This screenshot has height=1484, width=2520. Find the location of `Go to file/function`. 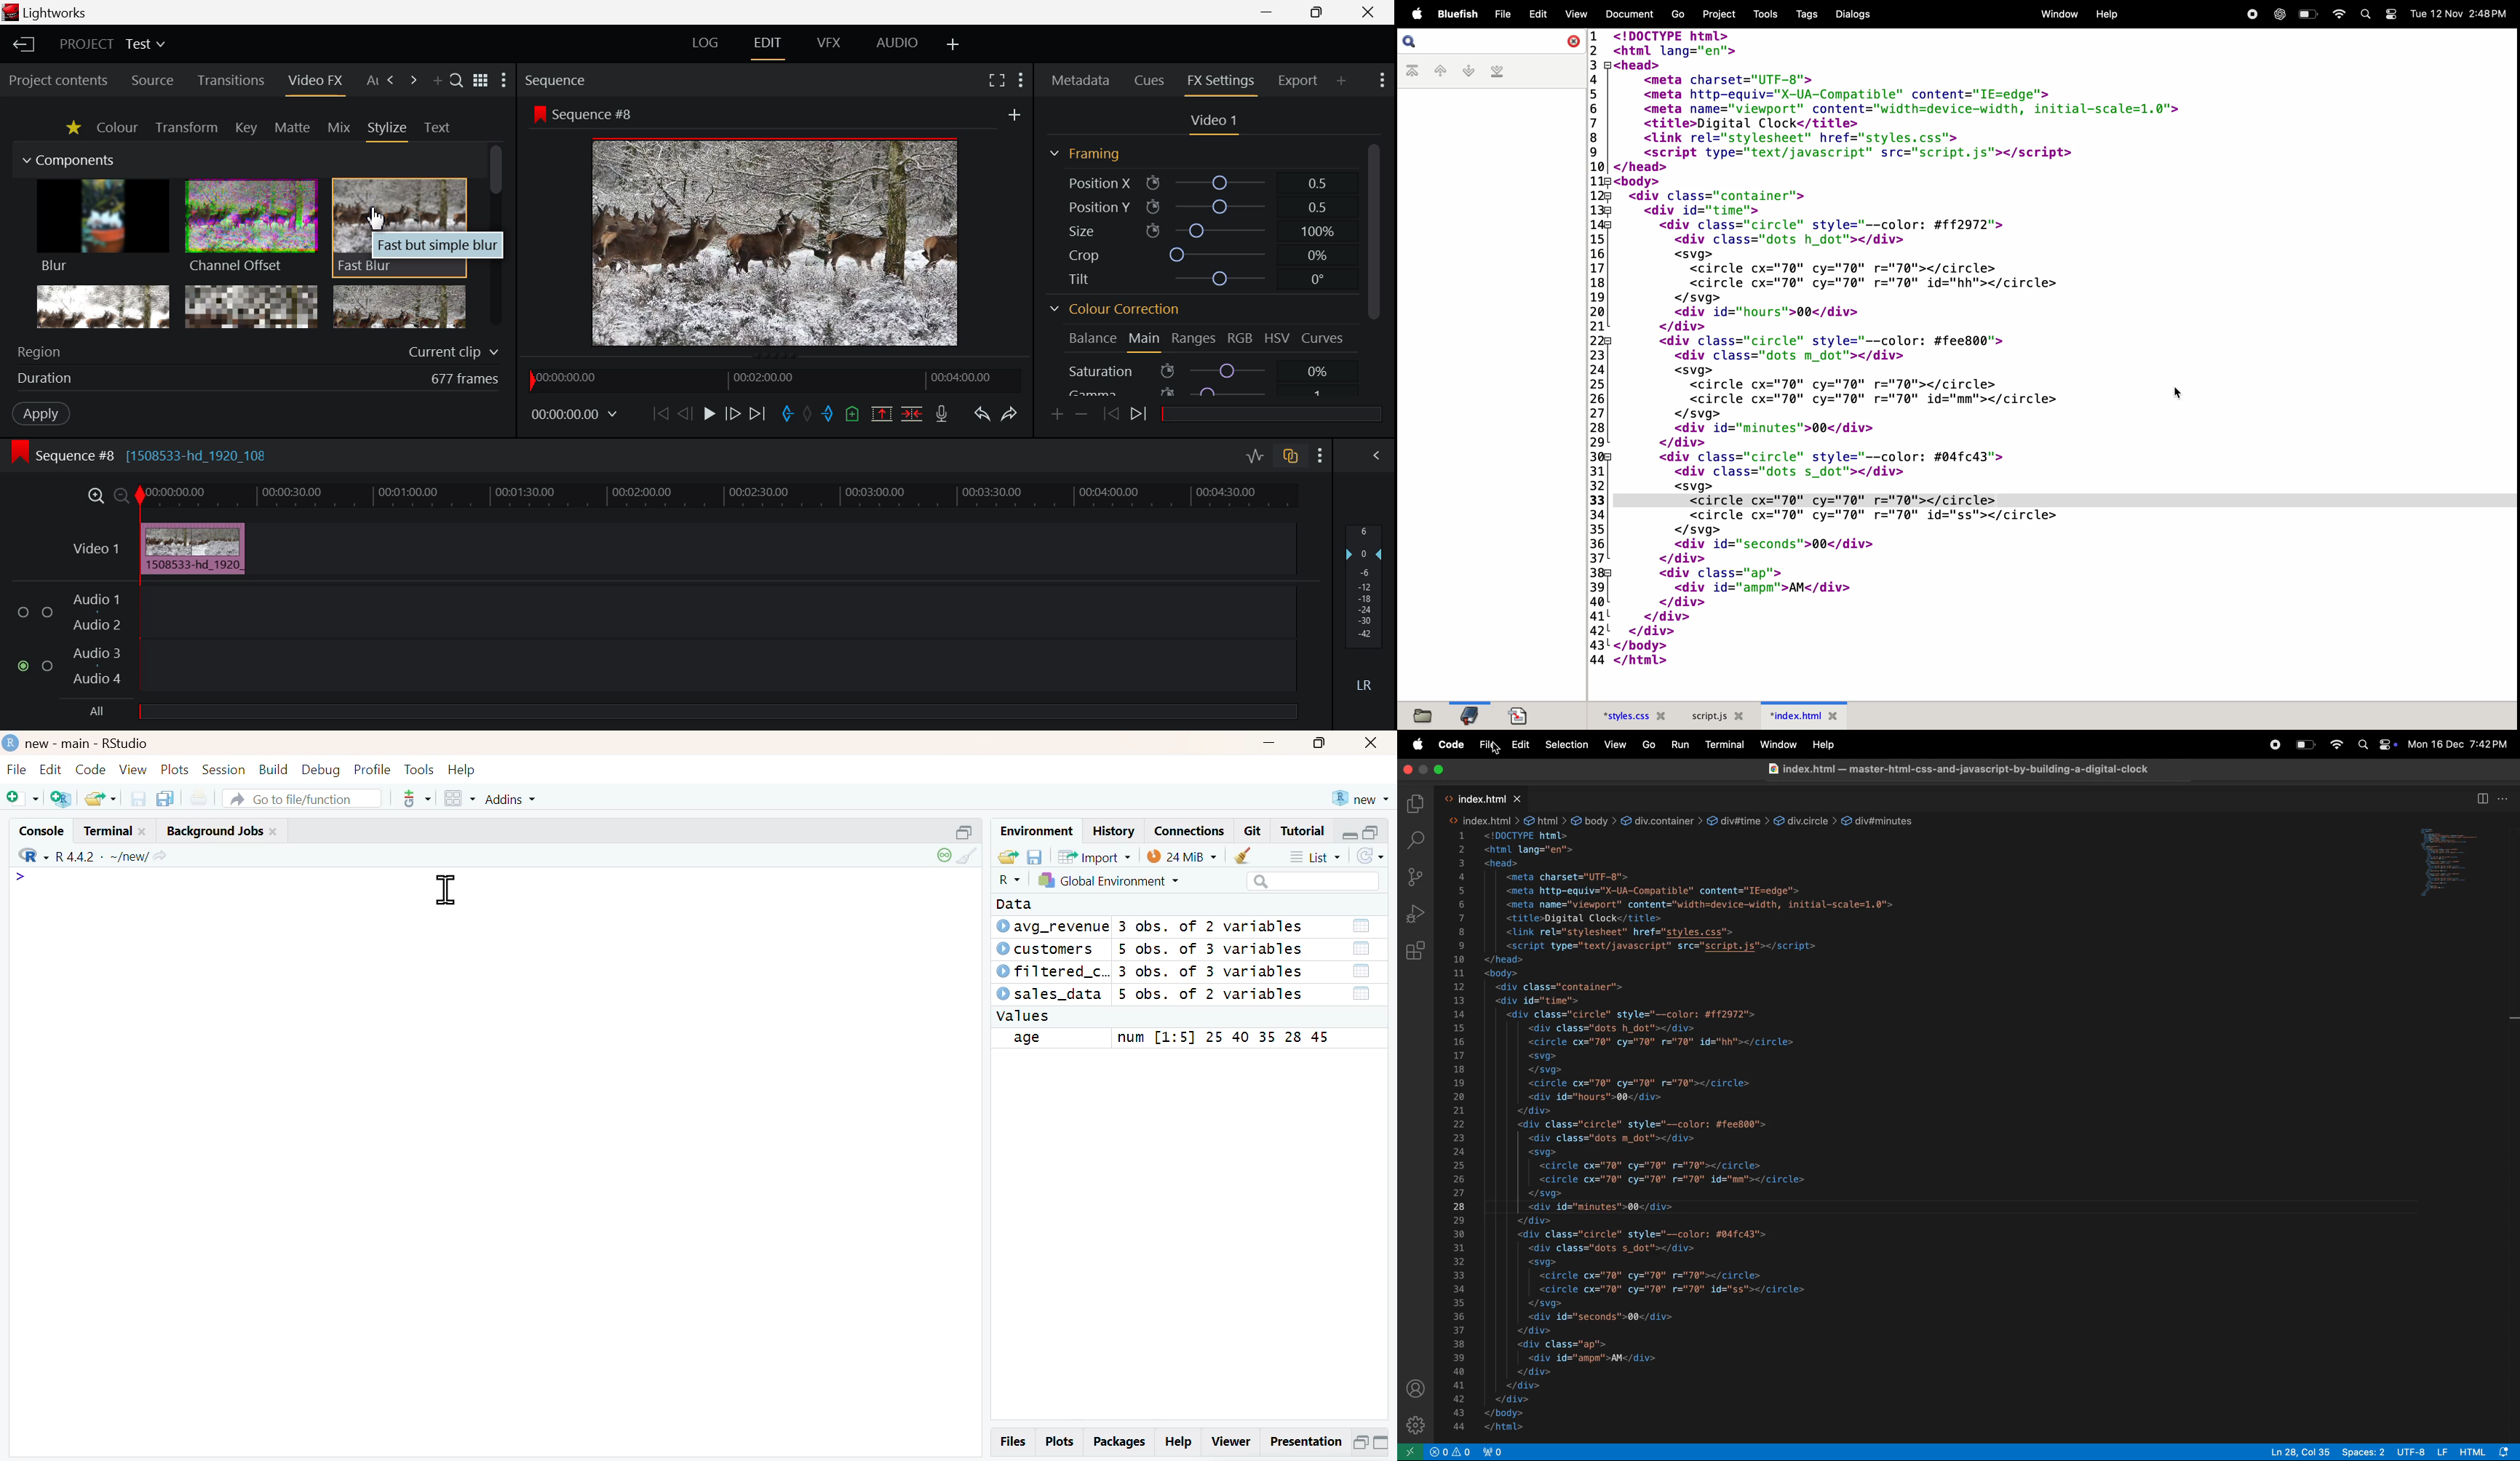

Go to file/function is located at coordinates (303, 798).